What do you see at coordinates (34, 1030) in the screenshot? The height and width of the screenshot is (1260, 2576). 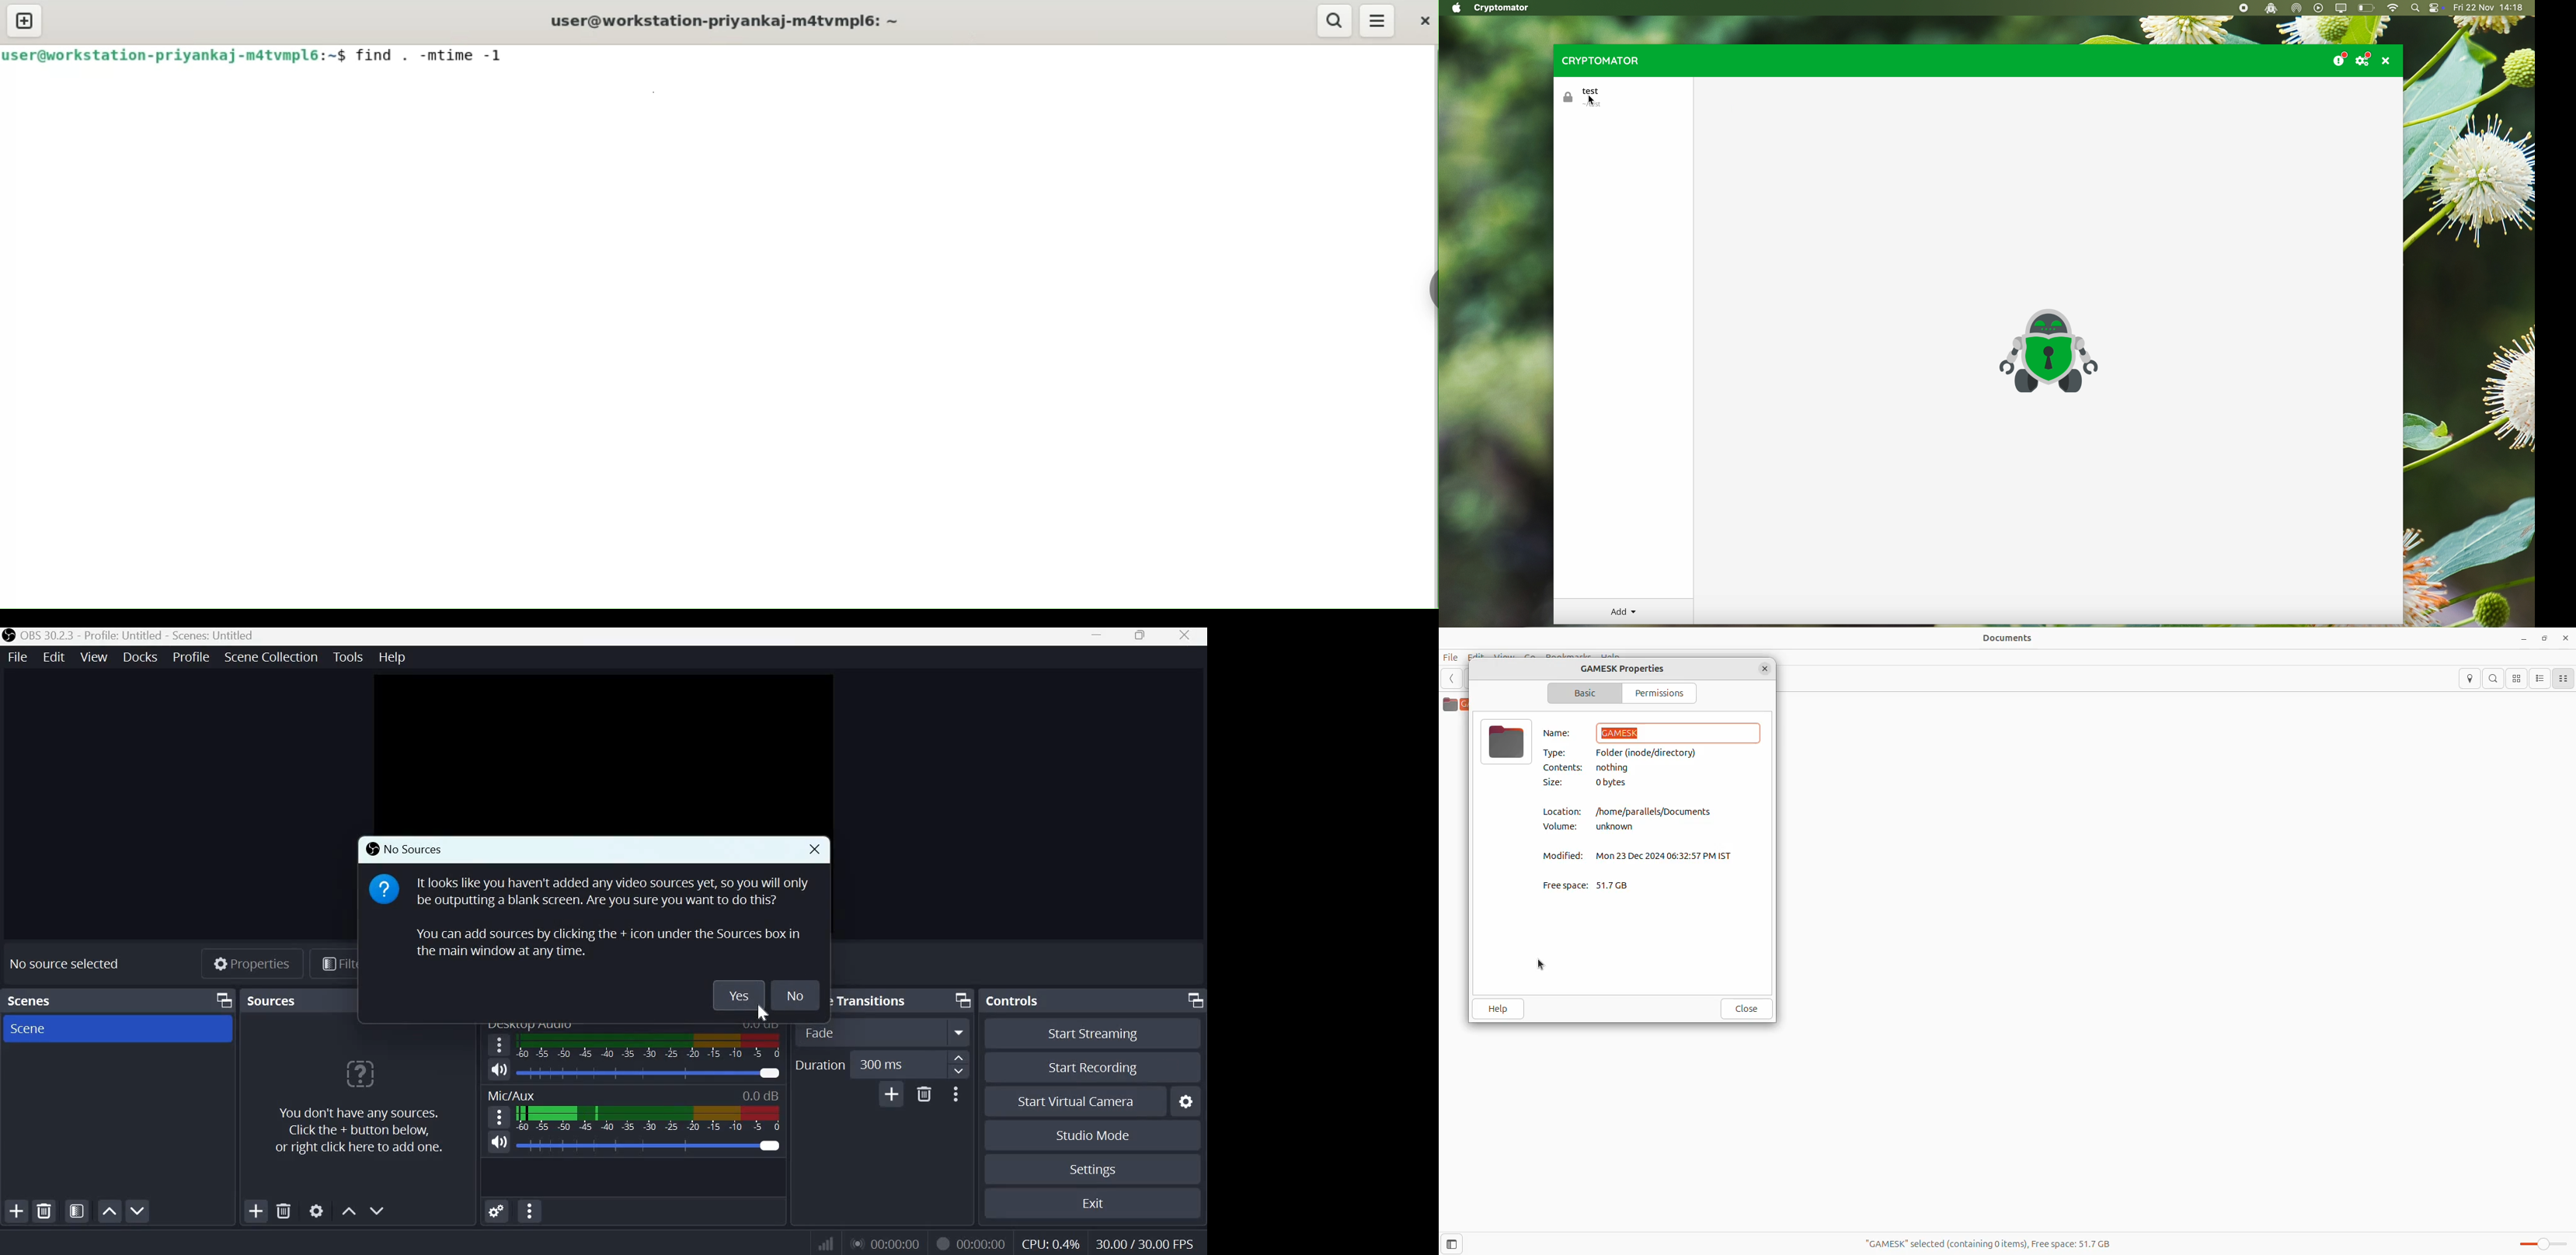 I see `Scene` at bounding box center [34, 1030].